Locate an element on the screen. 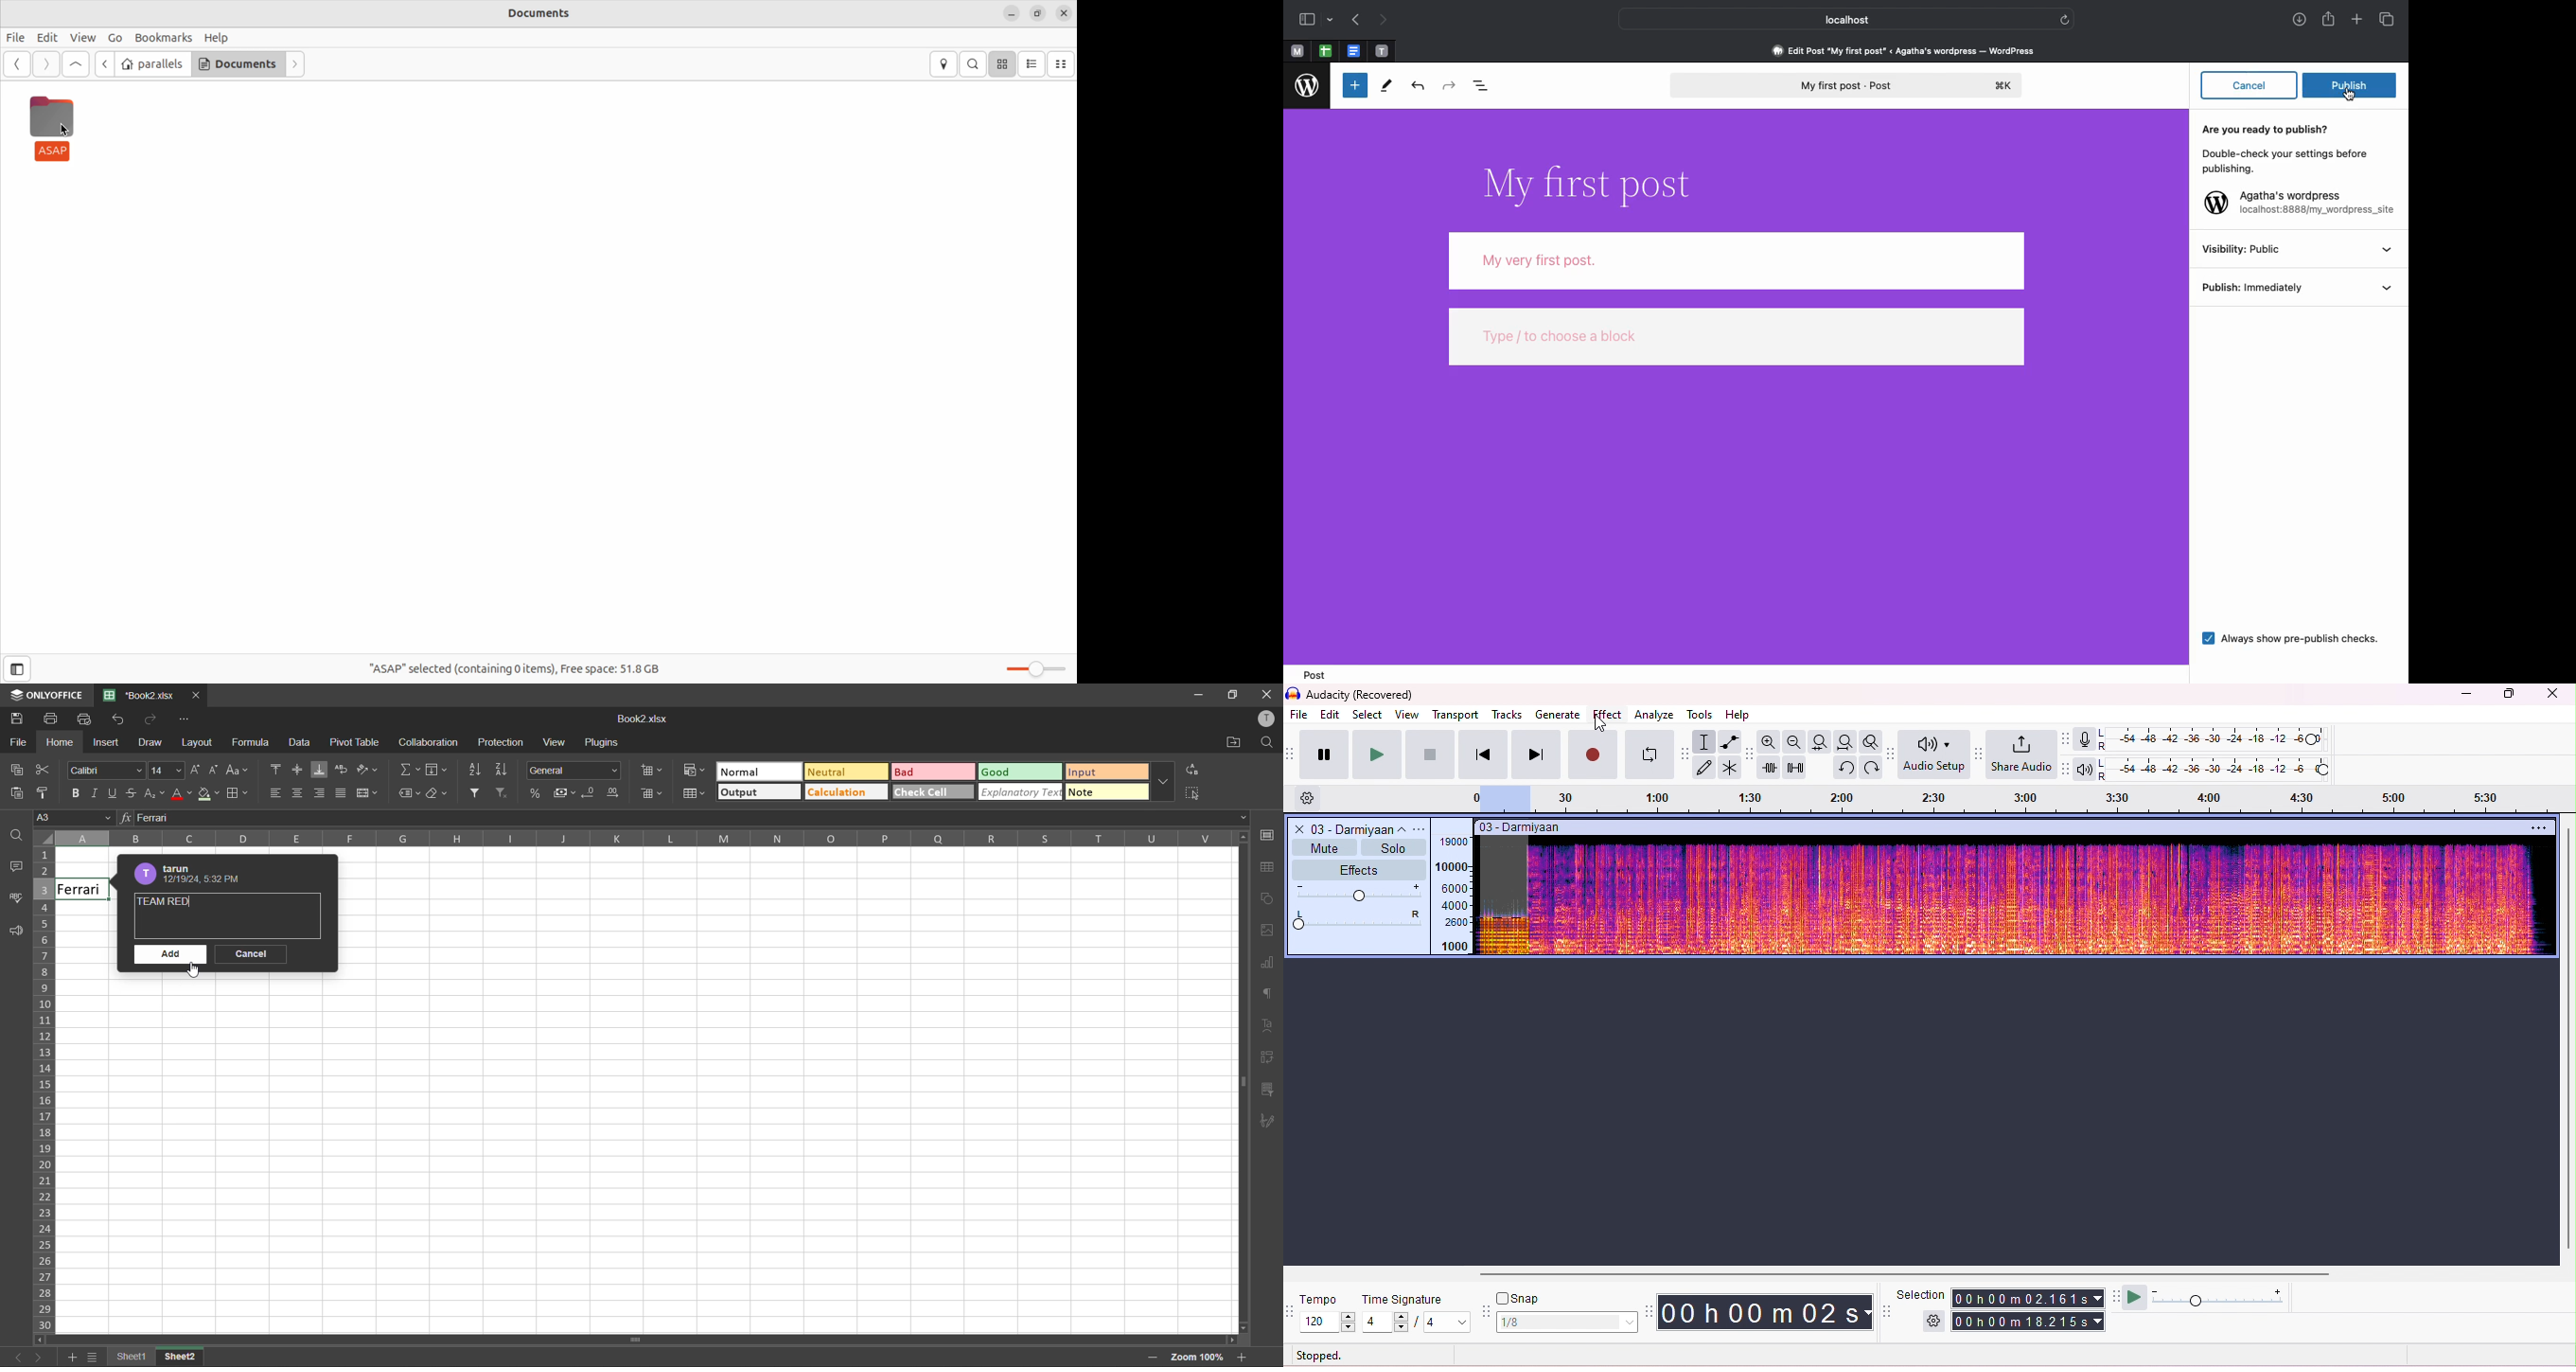 This screenshot has height=1372, width=2576. previous is located at coordinates (1483, 755).